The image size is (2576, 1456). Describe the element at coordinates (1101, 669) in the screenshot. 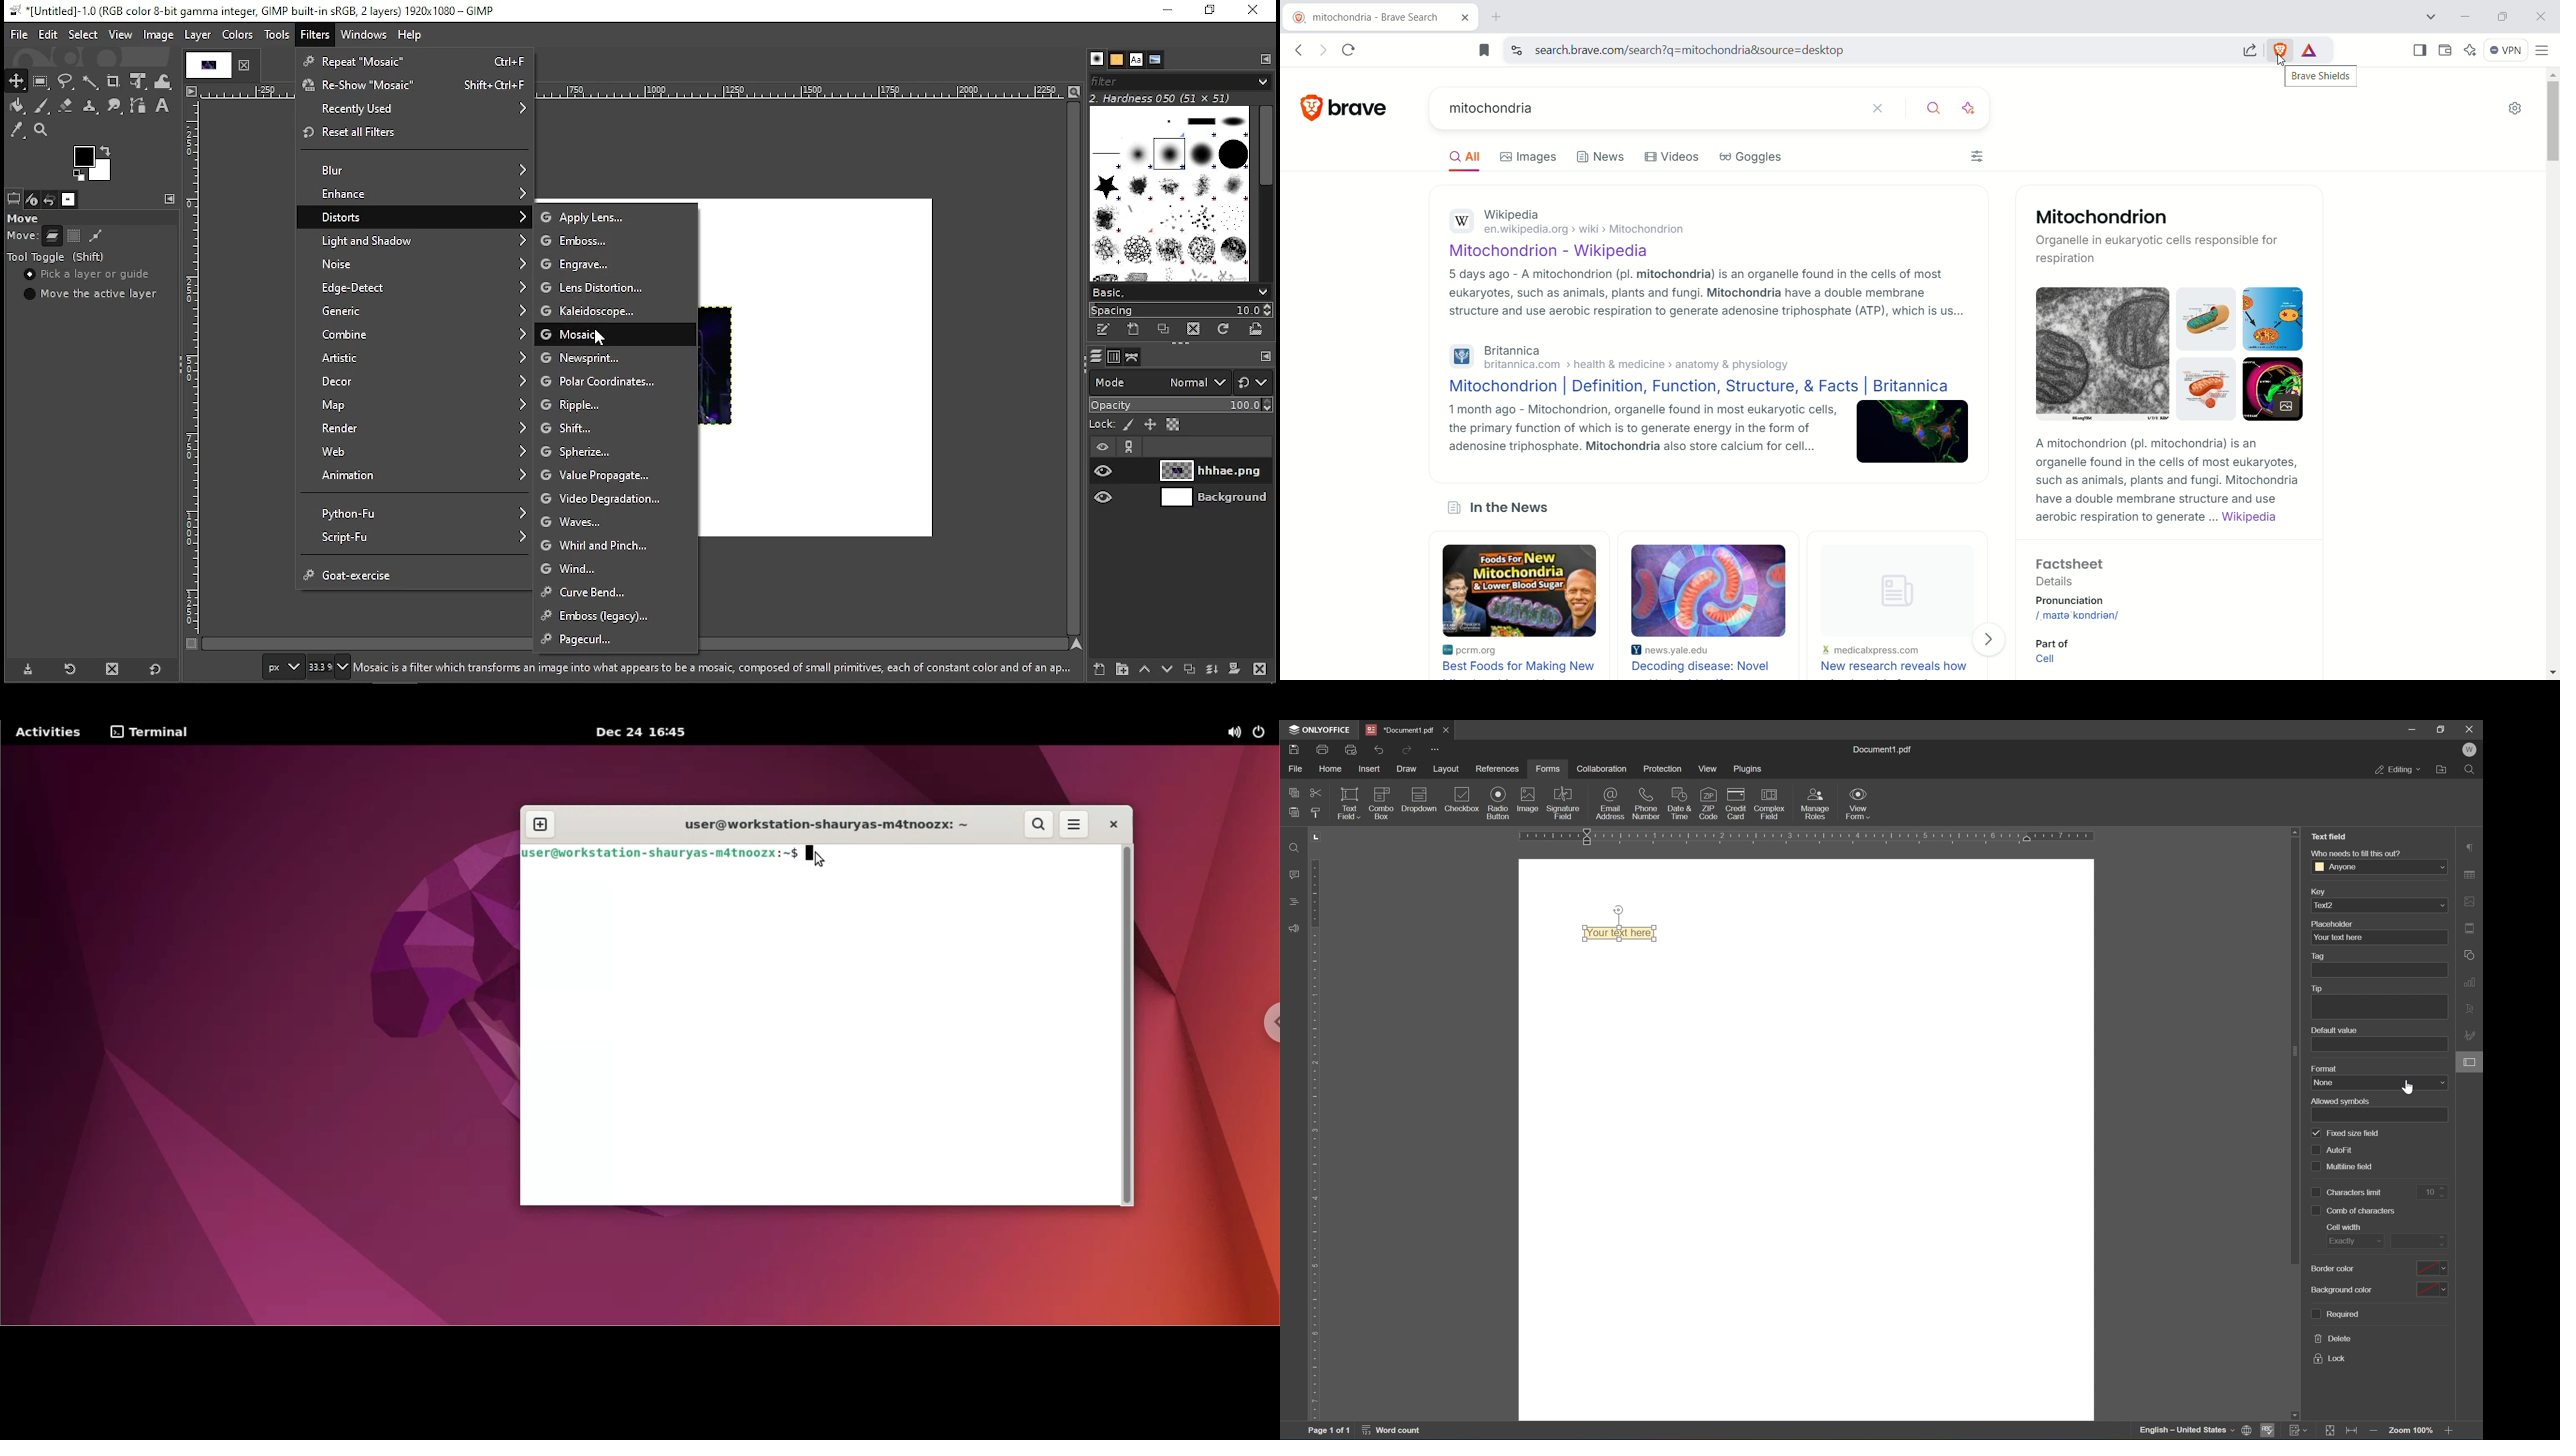

I see `new layer ` at that location.